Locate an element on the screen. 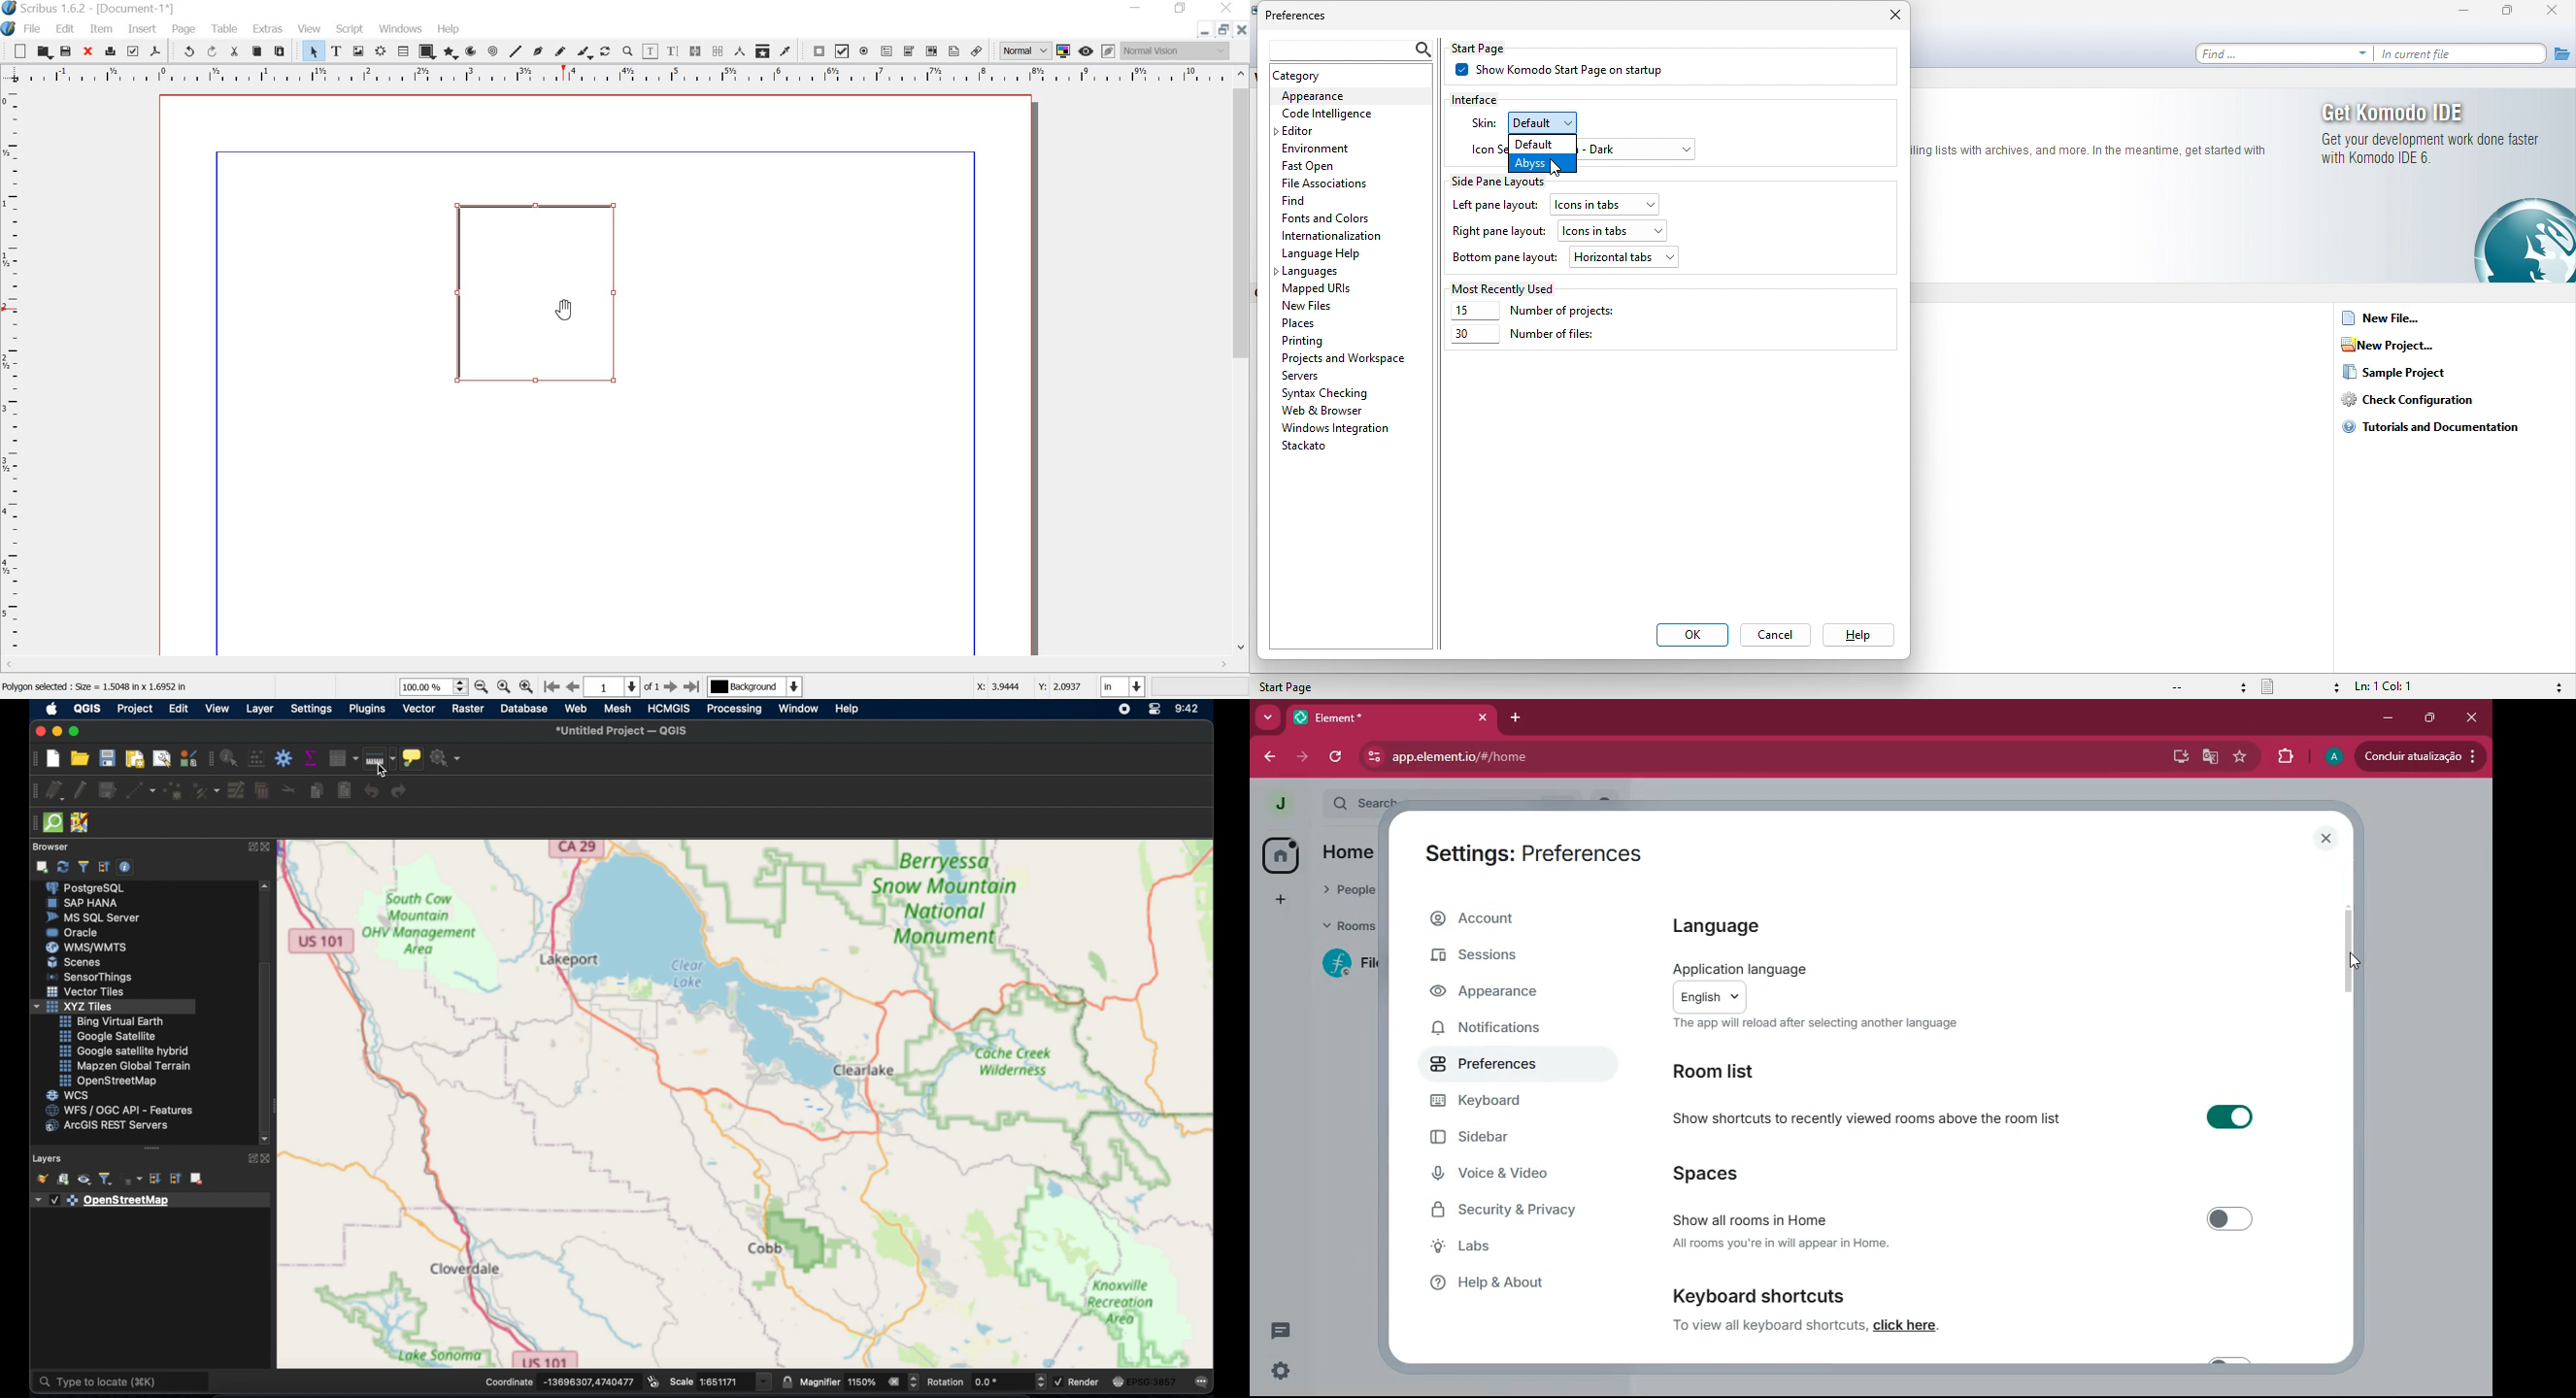 Image resolution: width=2576 pixels, height=1400 pixels. zoom in or out is located at coordinates (628, 52).